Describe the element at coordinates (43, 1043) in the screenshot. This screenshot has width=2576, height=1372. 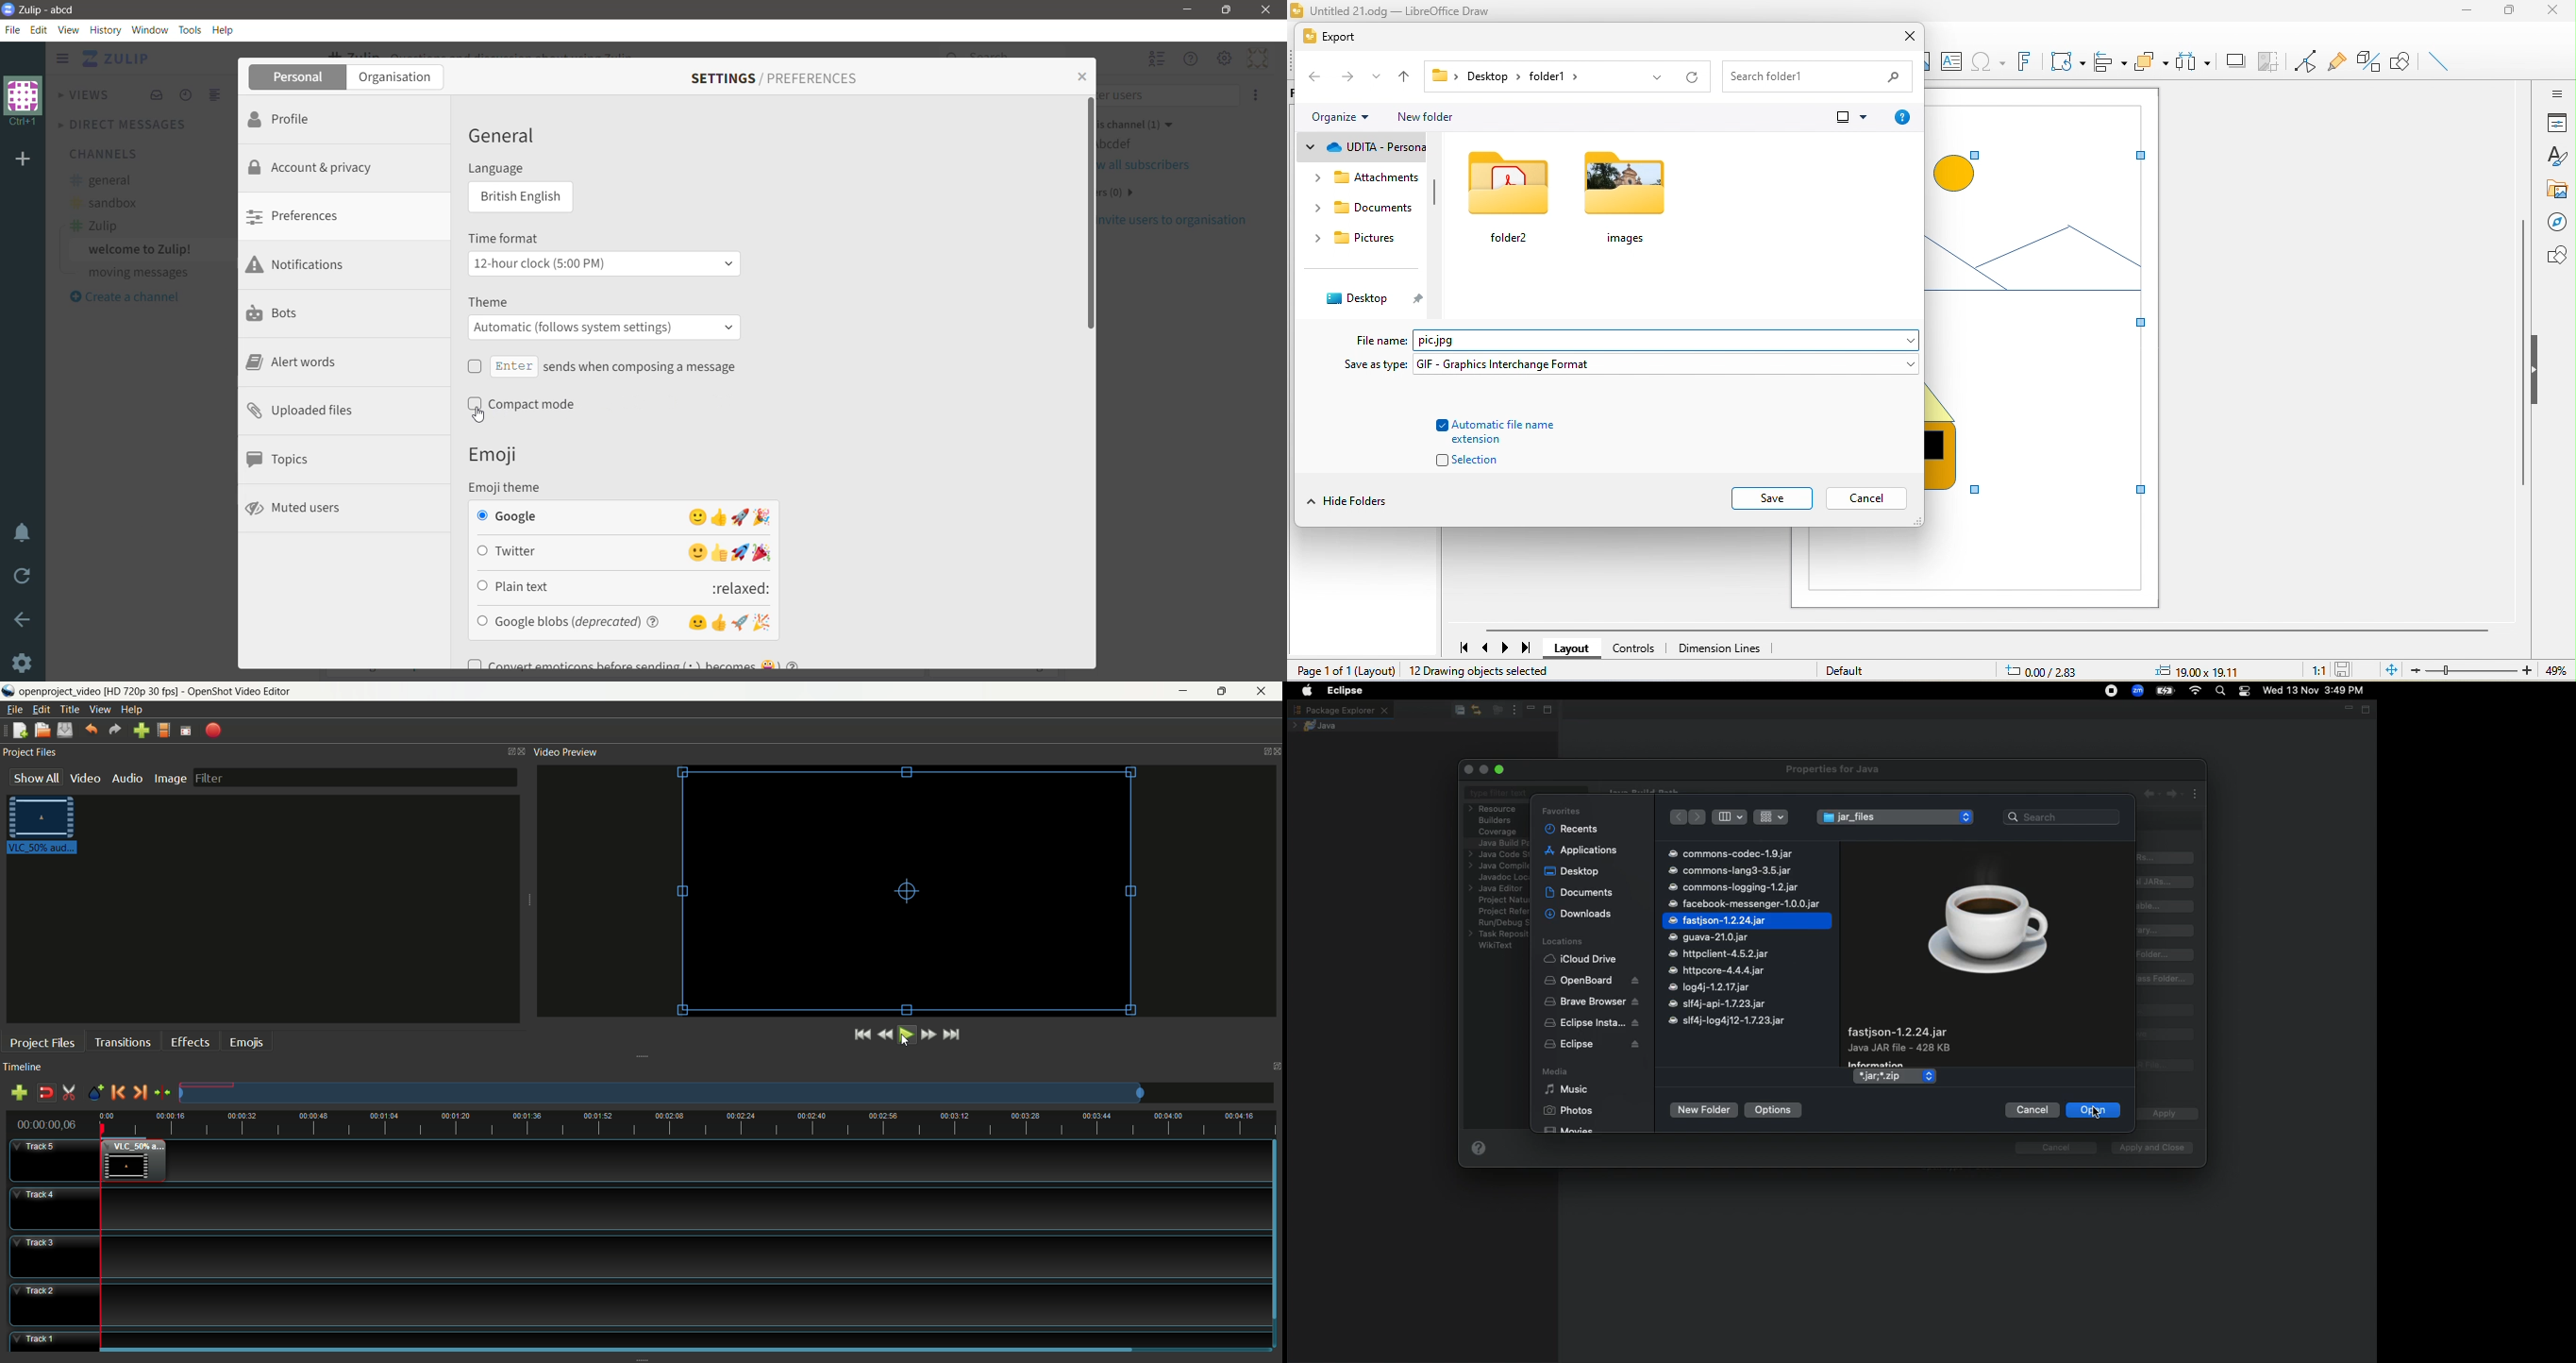
I see `project files` at that location.